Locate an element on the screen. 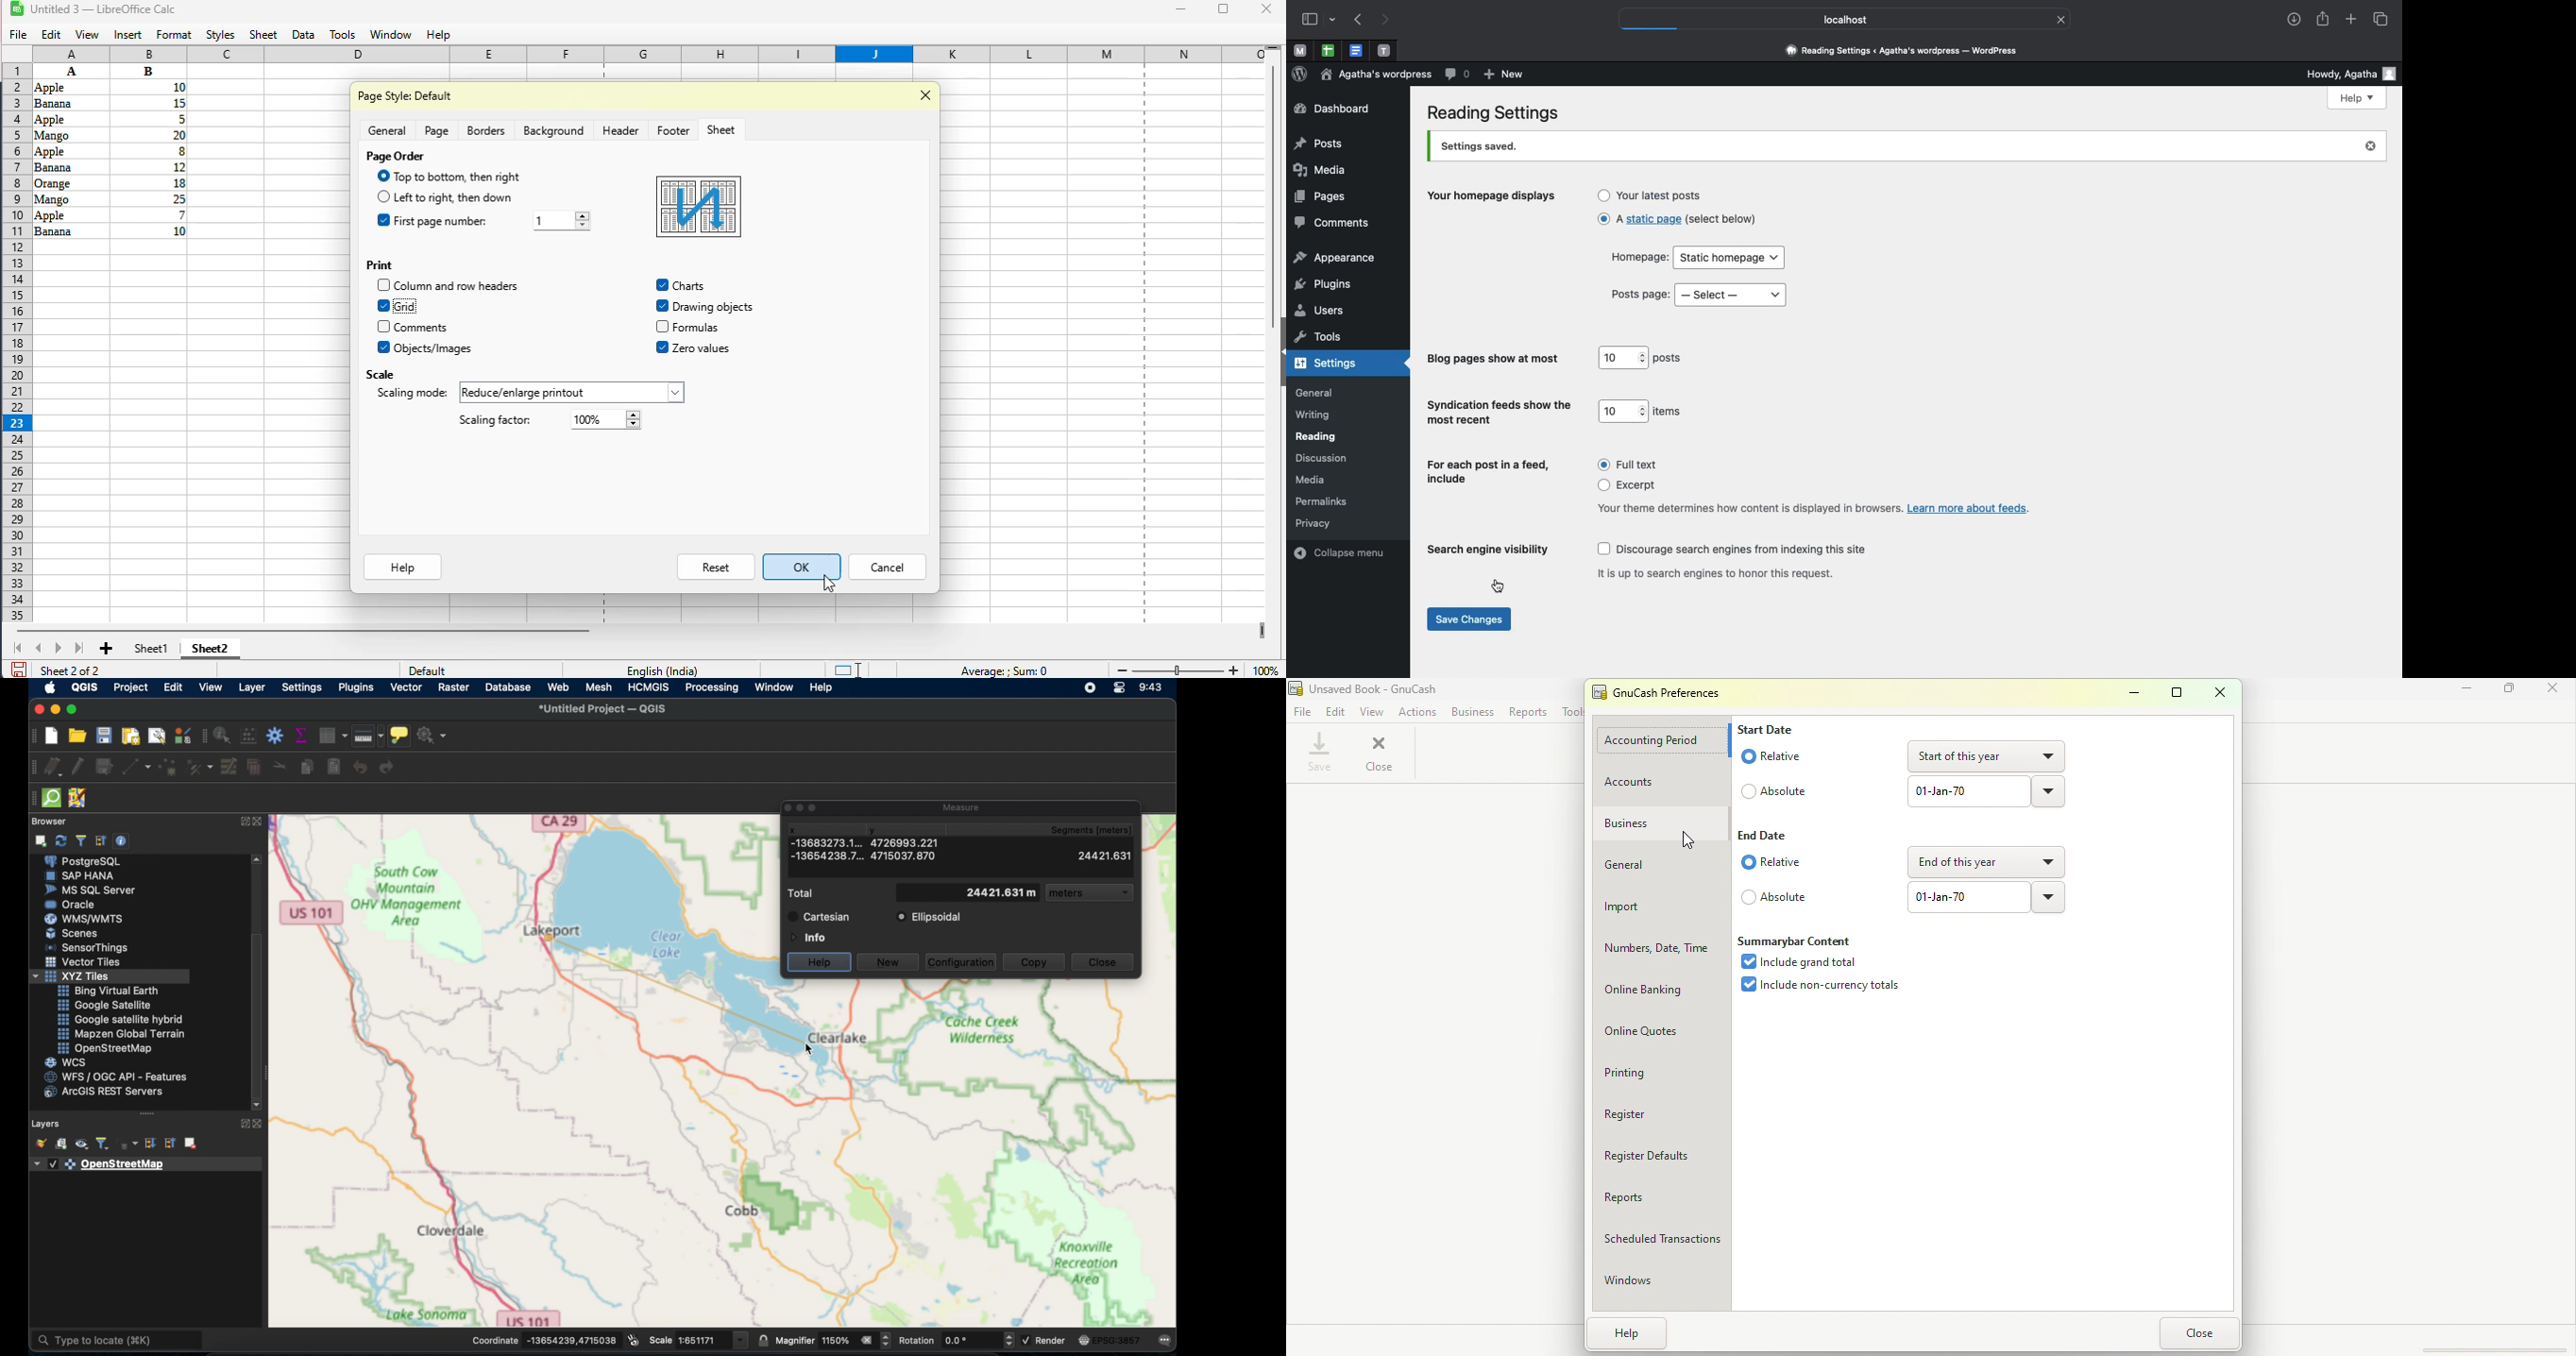 This screenshot has width=2576, height=1372. general is located at coordinates (387, 130).